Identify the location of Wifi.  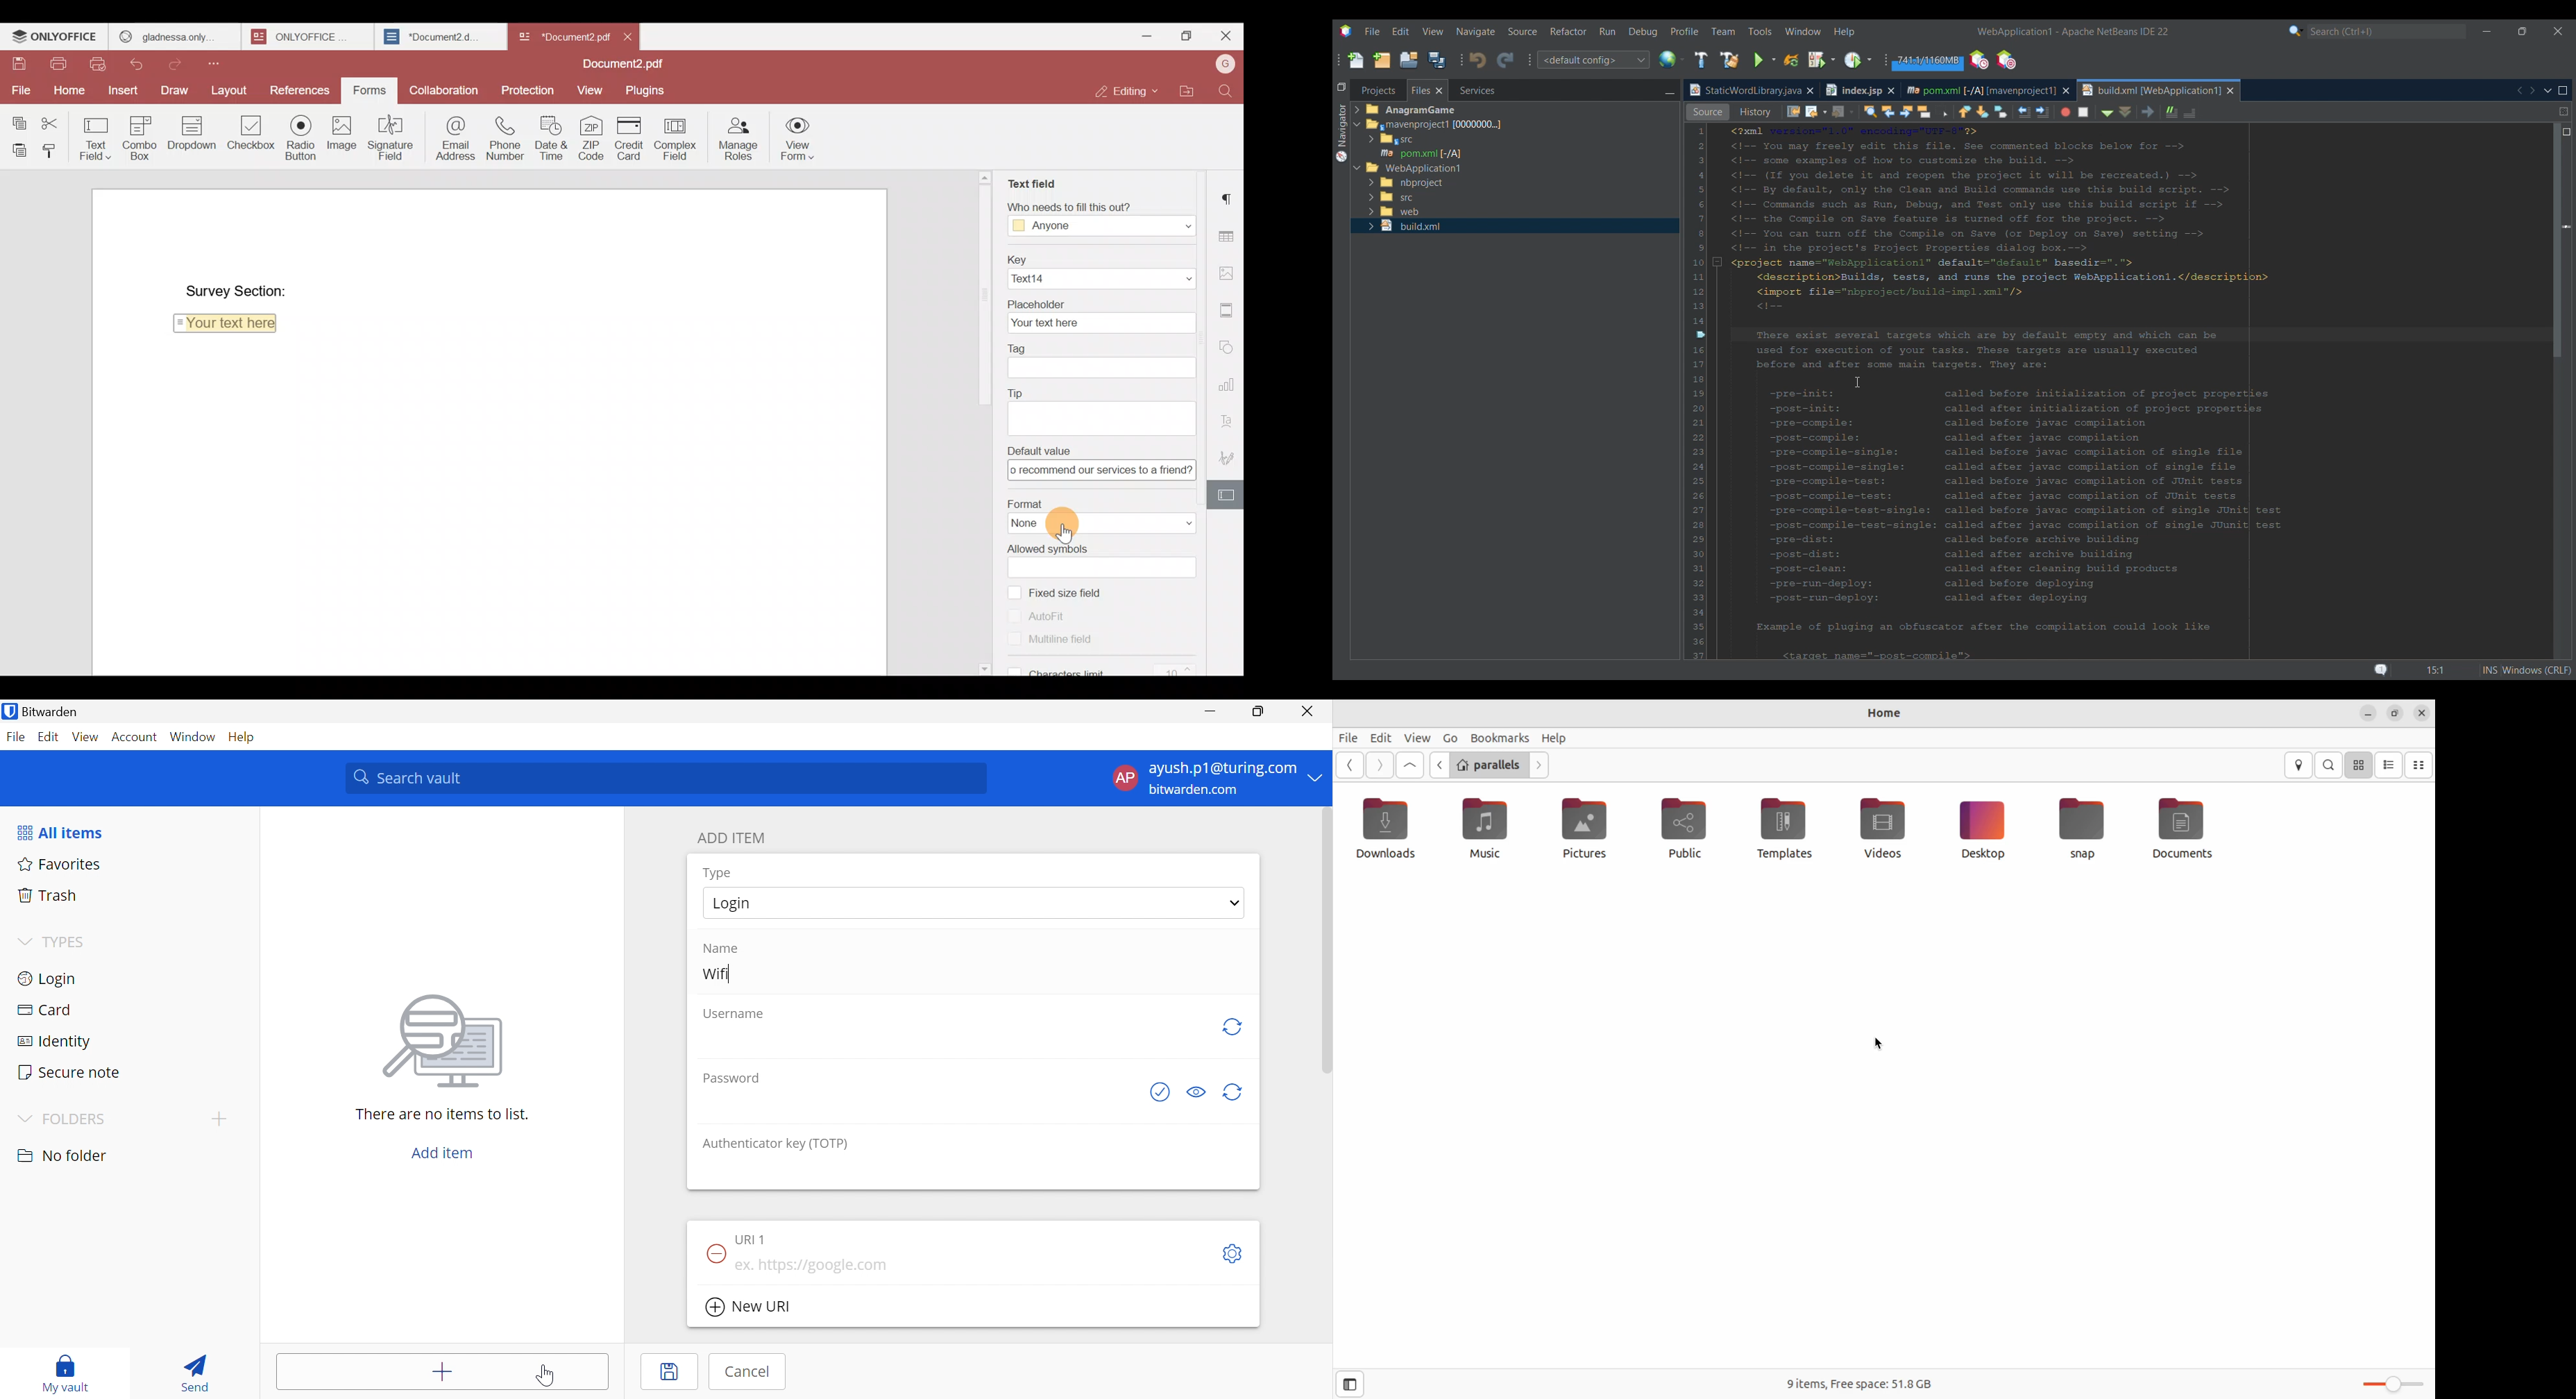
(715, 972).